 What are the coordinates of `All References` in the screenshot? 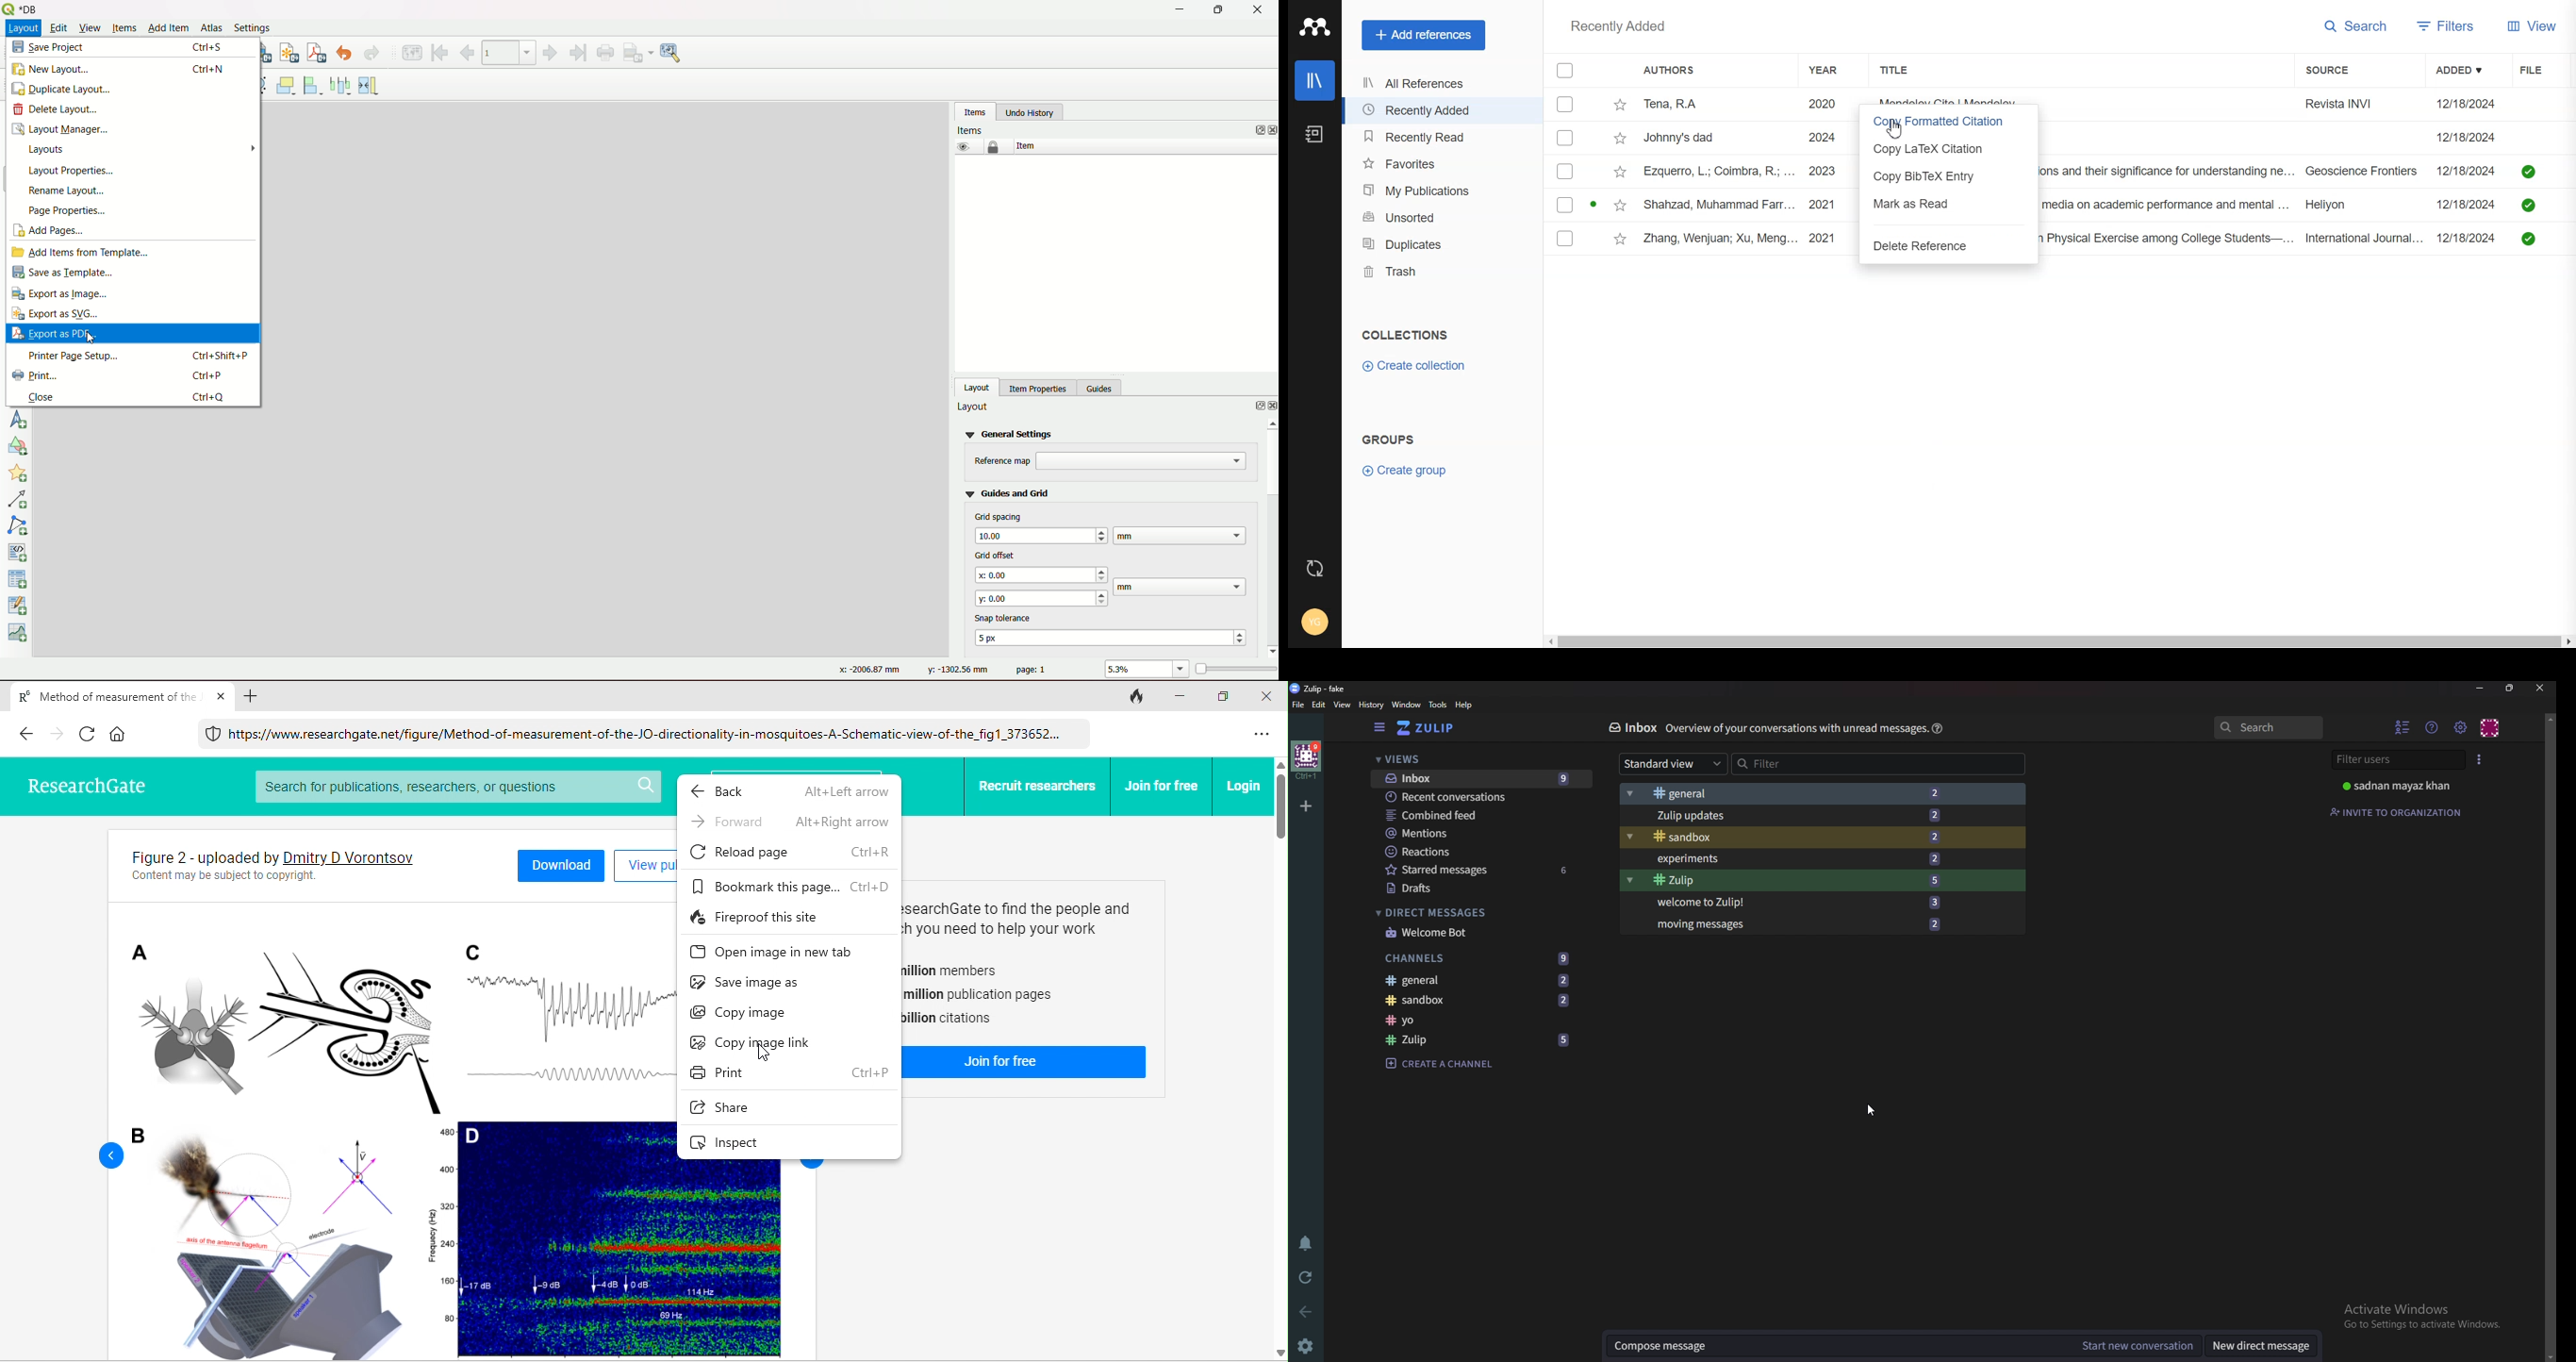 It's located at (1439, 85).